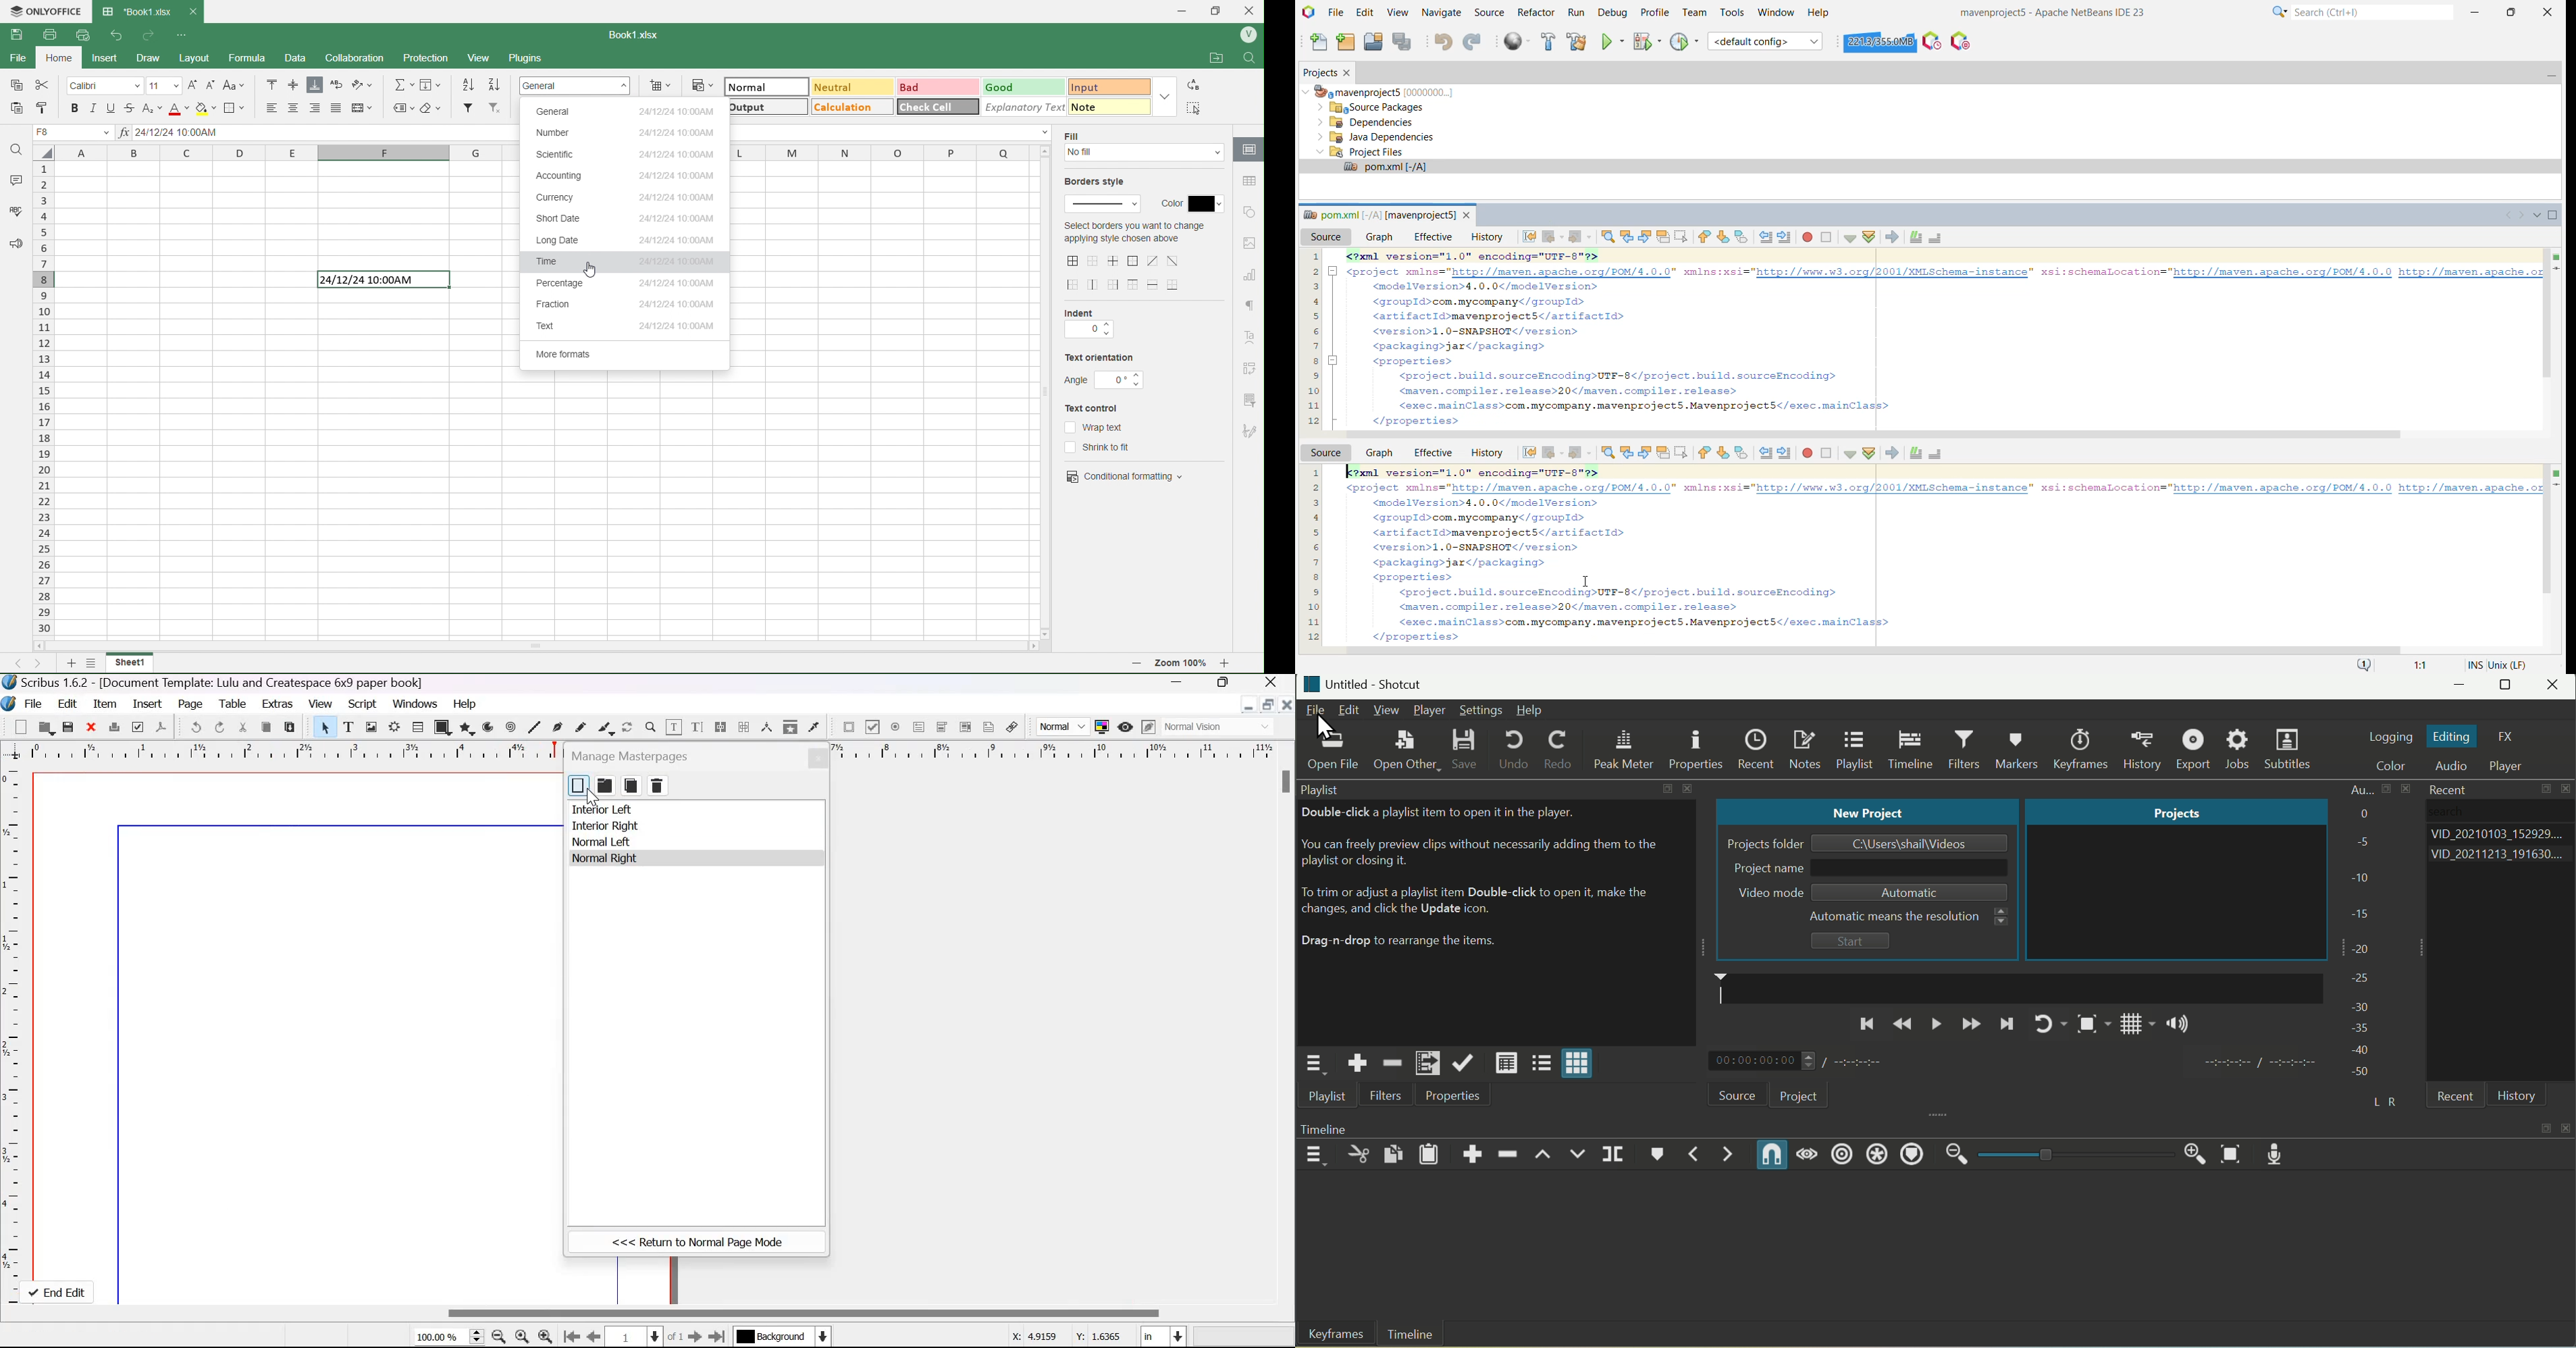  I want to click on Open Other, so click(1404, 747).